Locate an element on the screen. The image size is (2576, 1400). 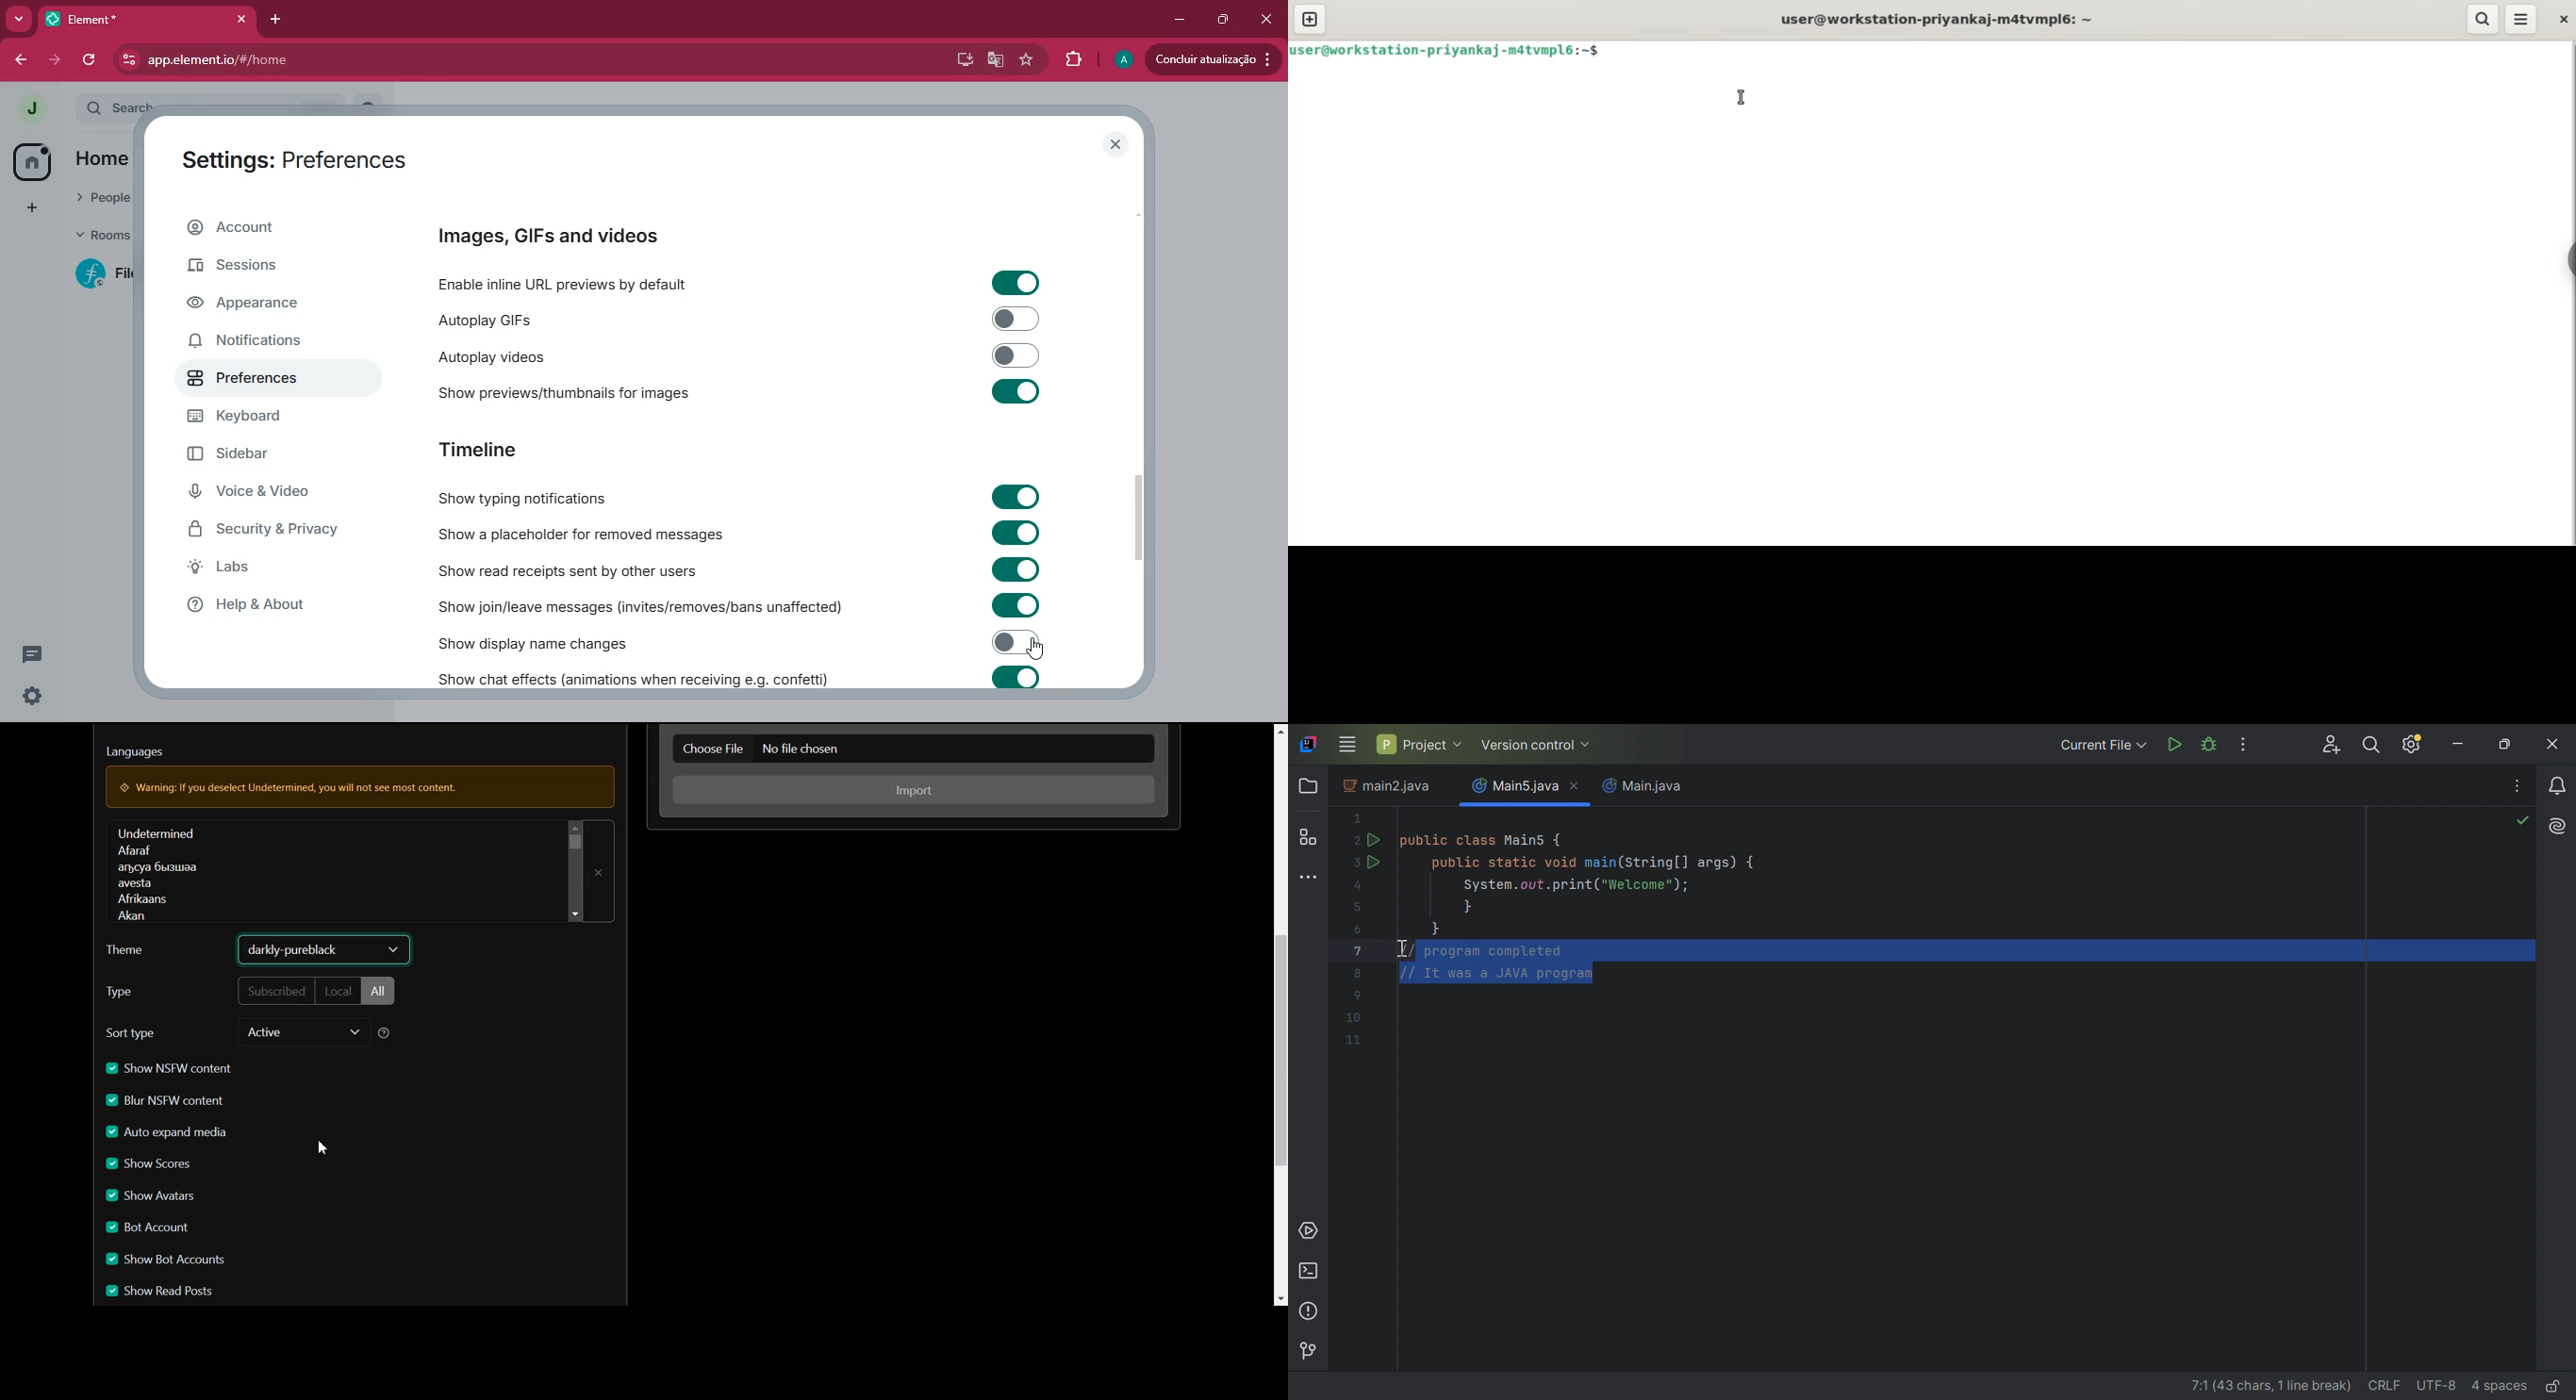
quick settings is located at coordinates (32, 696).